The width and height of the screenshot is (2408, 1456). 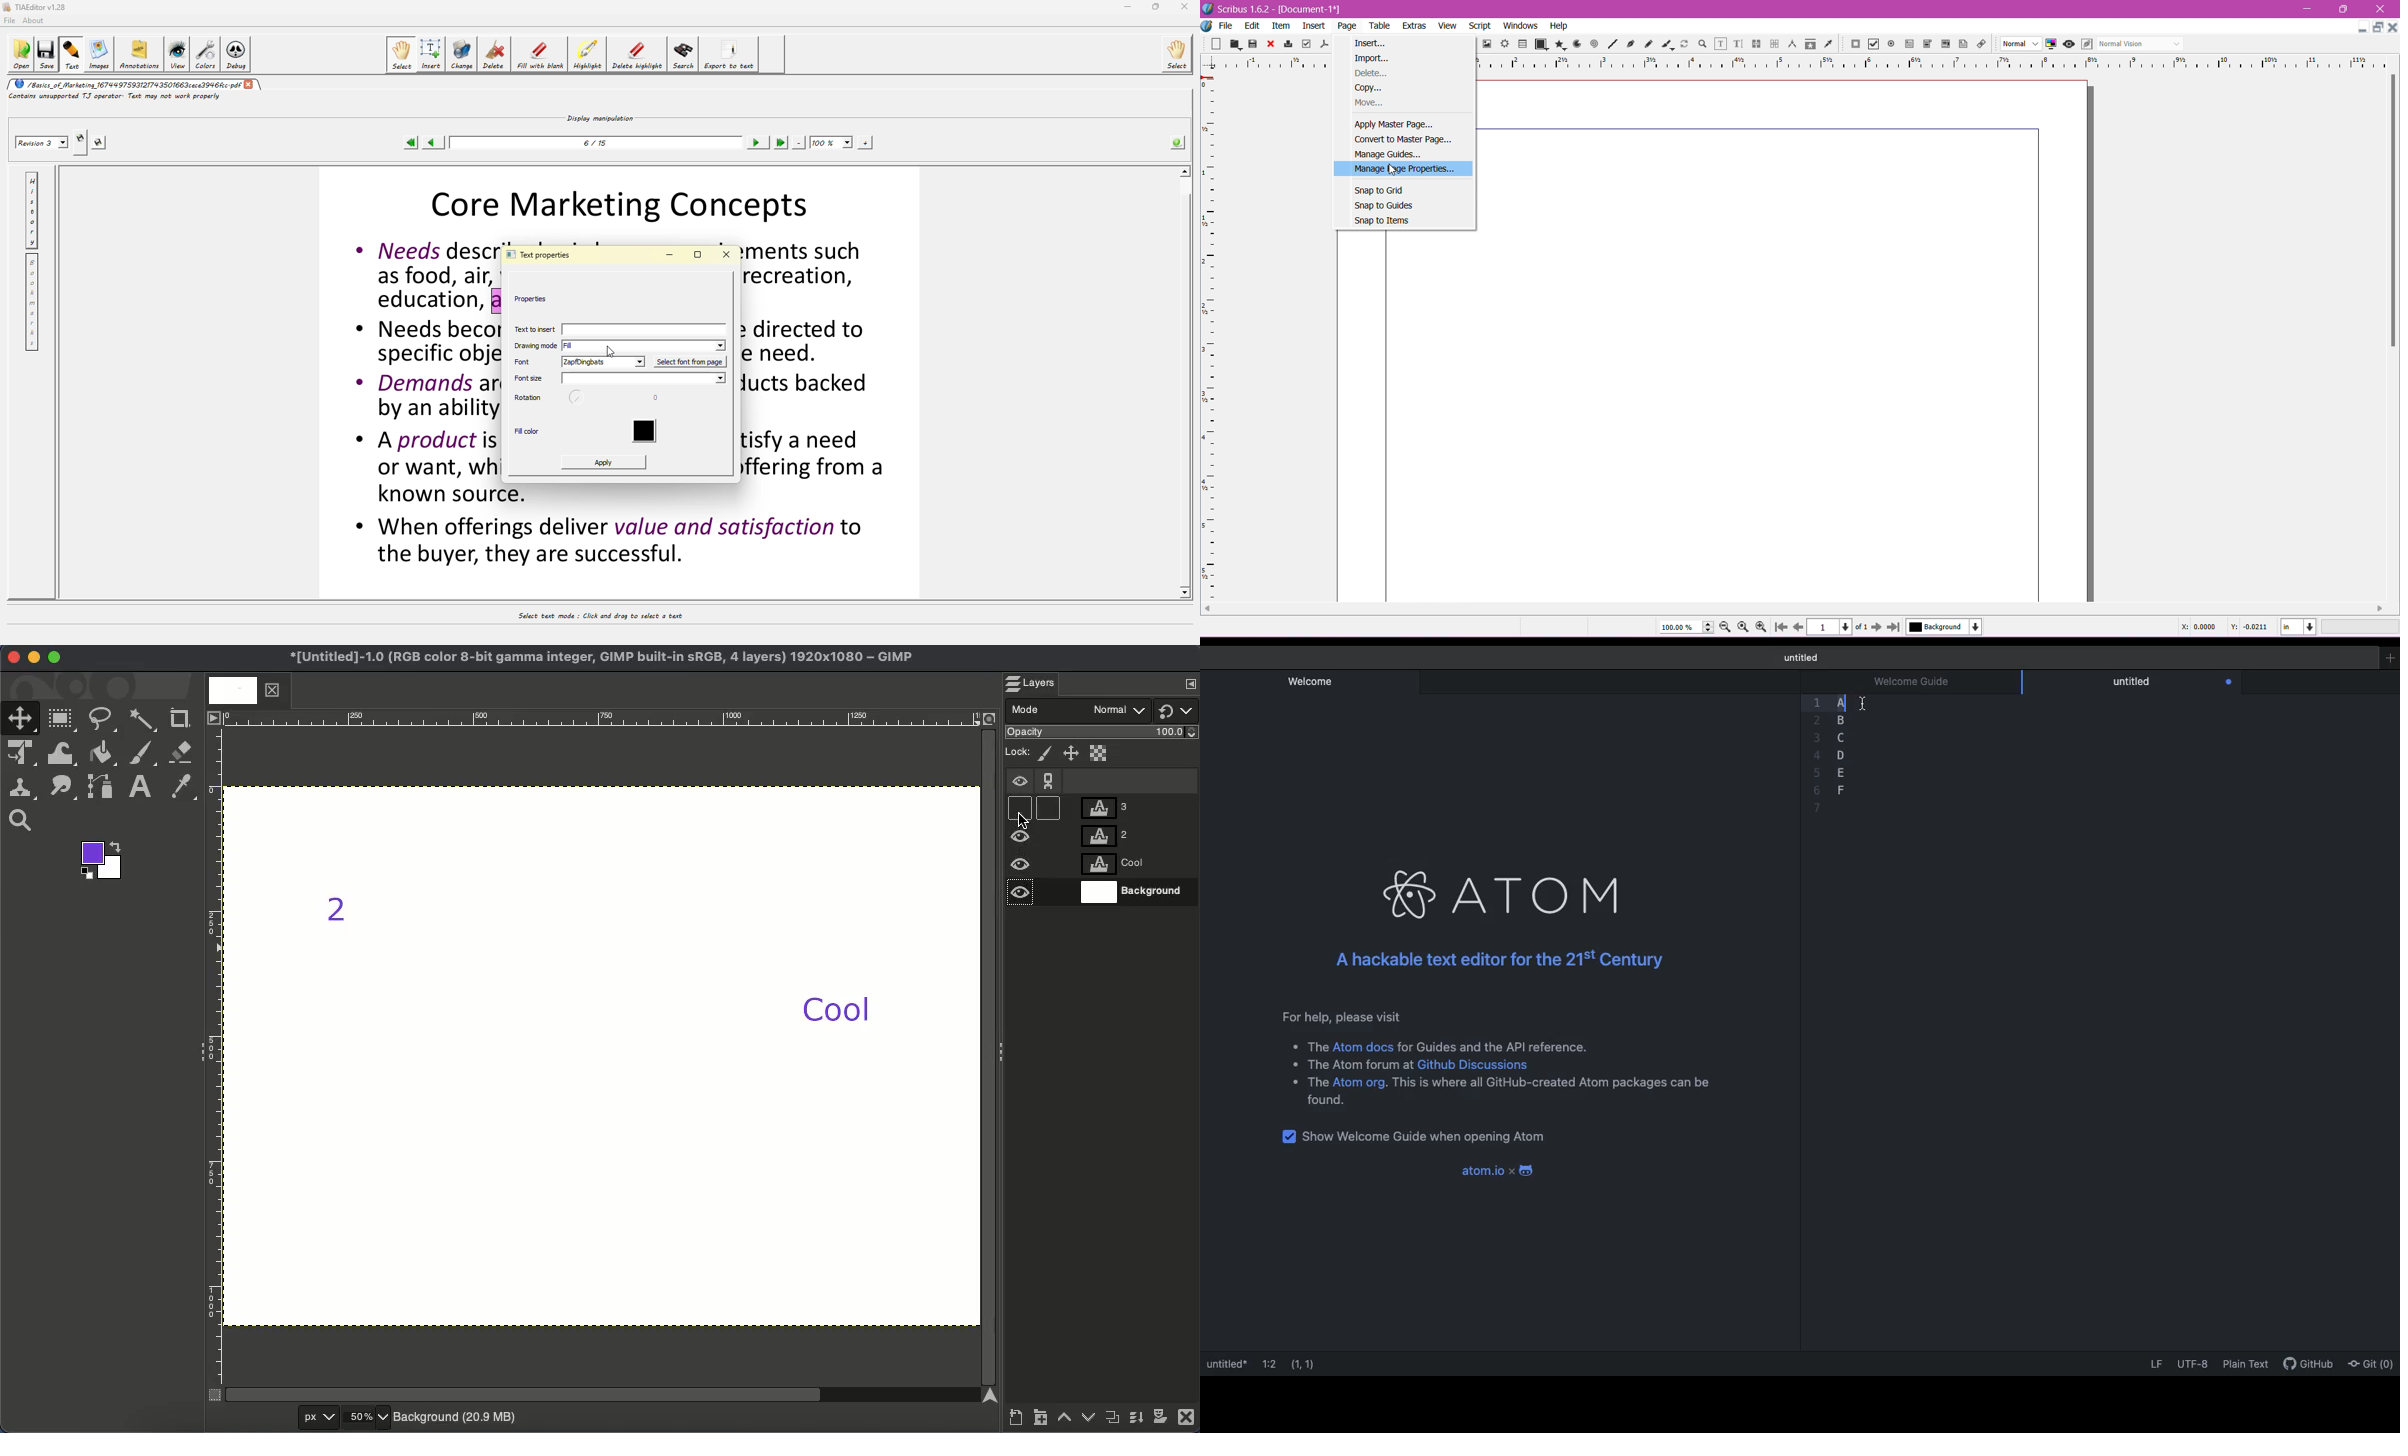 What do you see at coordinates (2069, 44) in the screenshot?
I see `Preview mode` at bounding box center [2069, 44].